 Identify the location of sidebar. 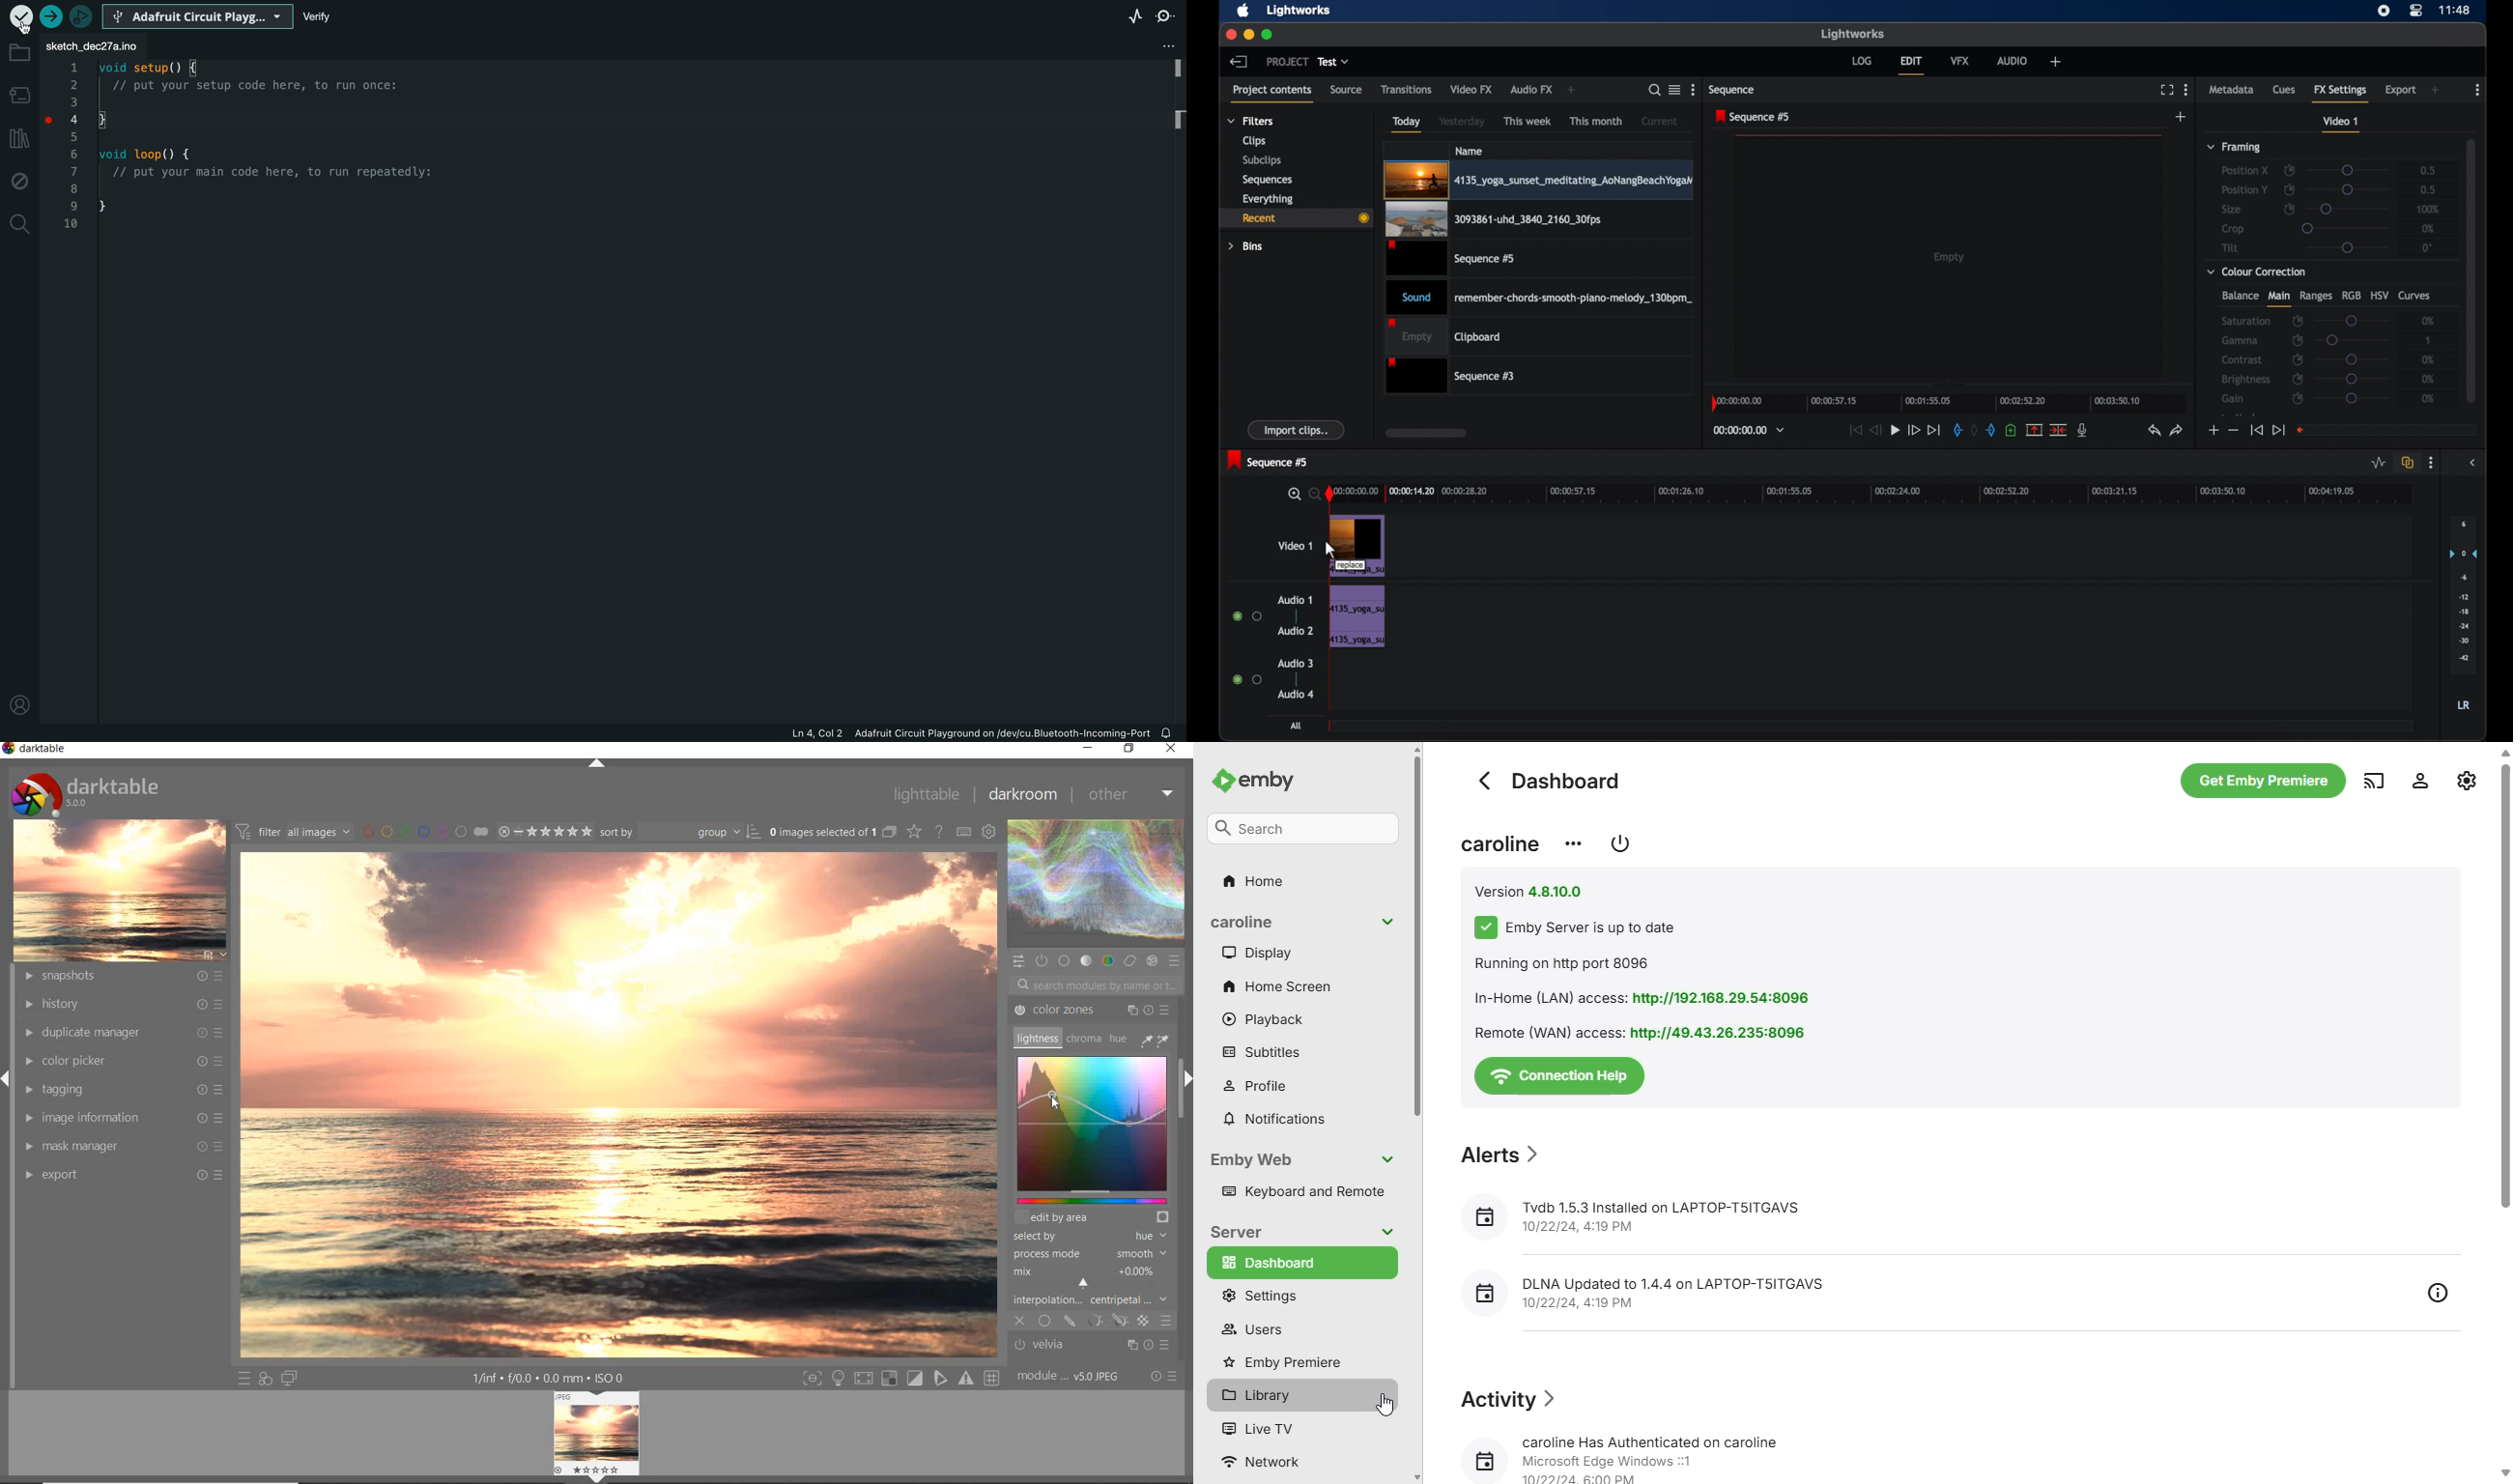
(2474, 463).